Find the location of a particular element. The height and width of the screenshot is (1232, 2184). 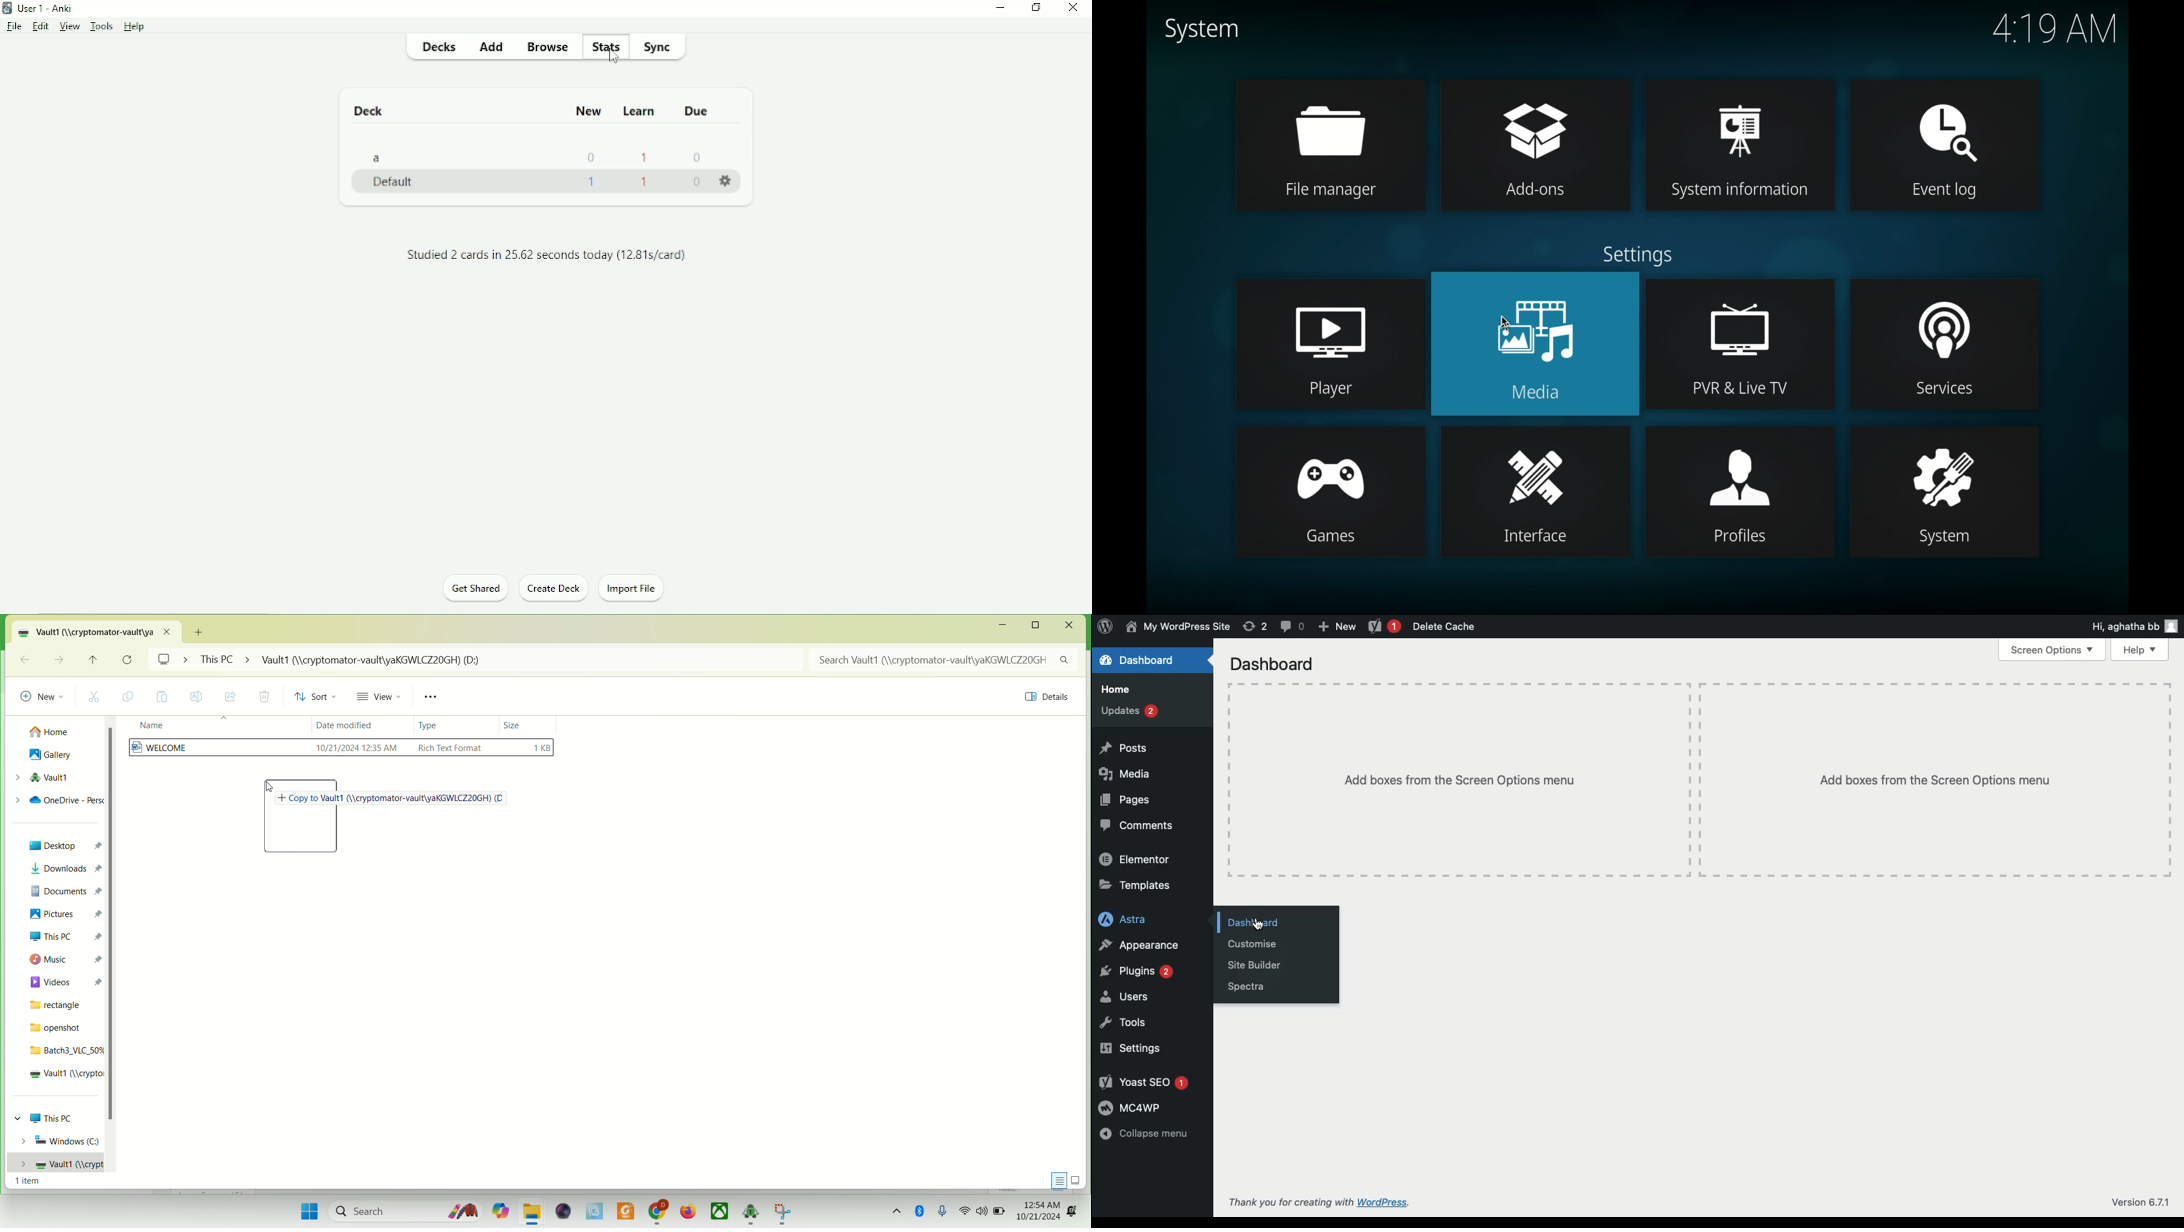

New is located at coordinates (587, 111).